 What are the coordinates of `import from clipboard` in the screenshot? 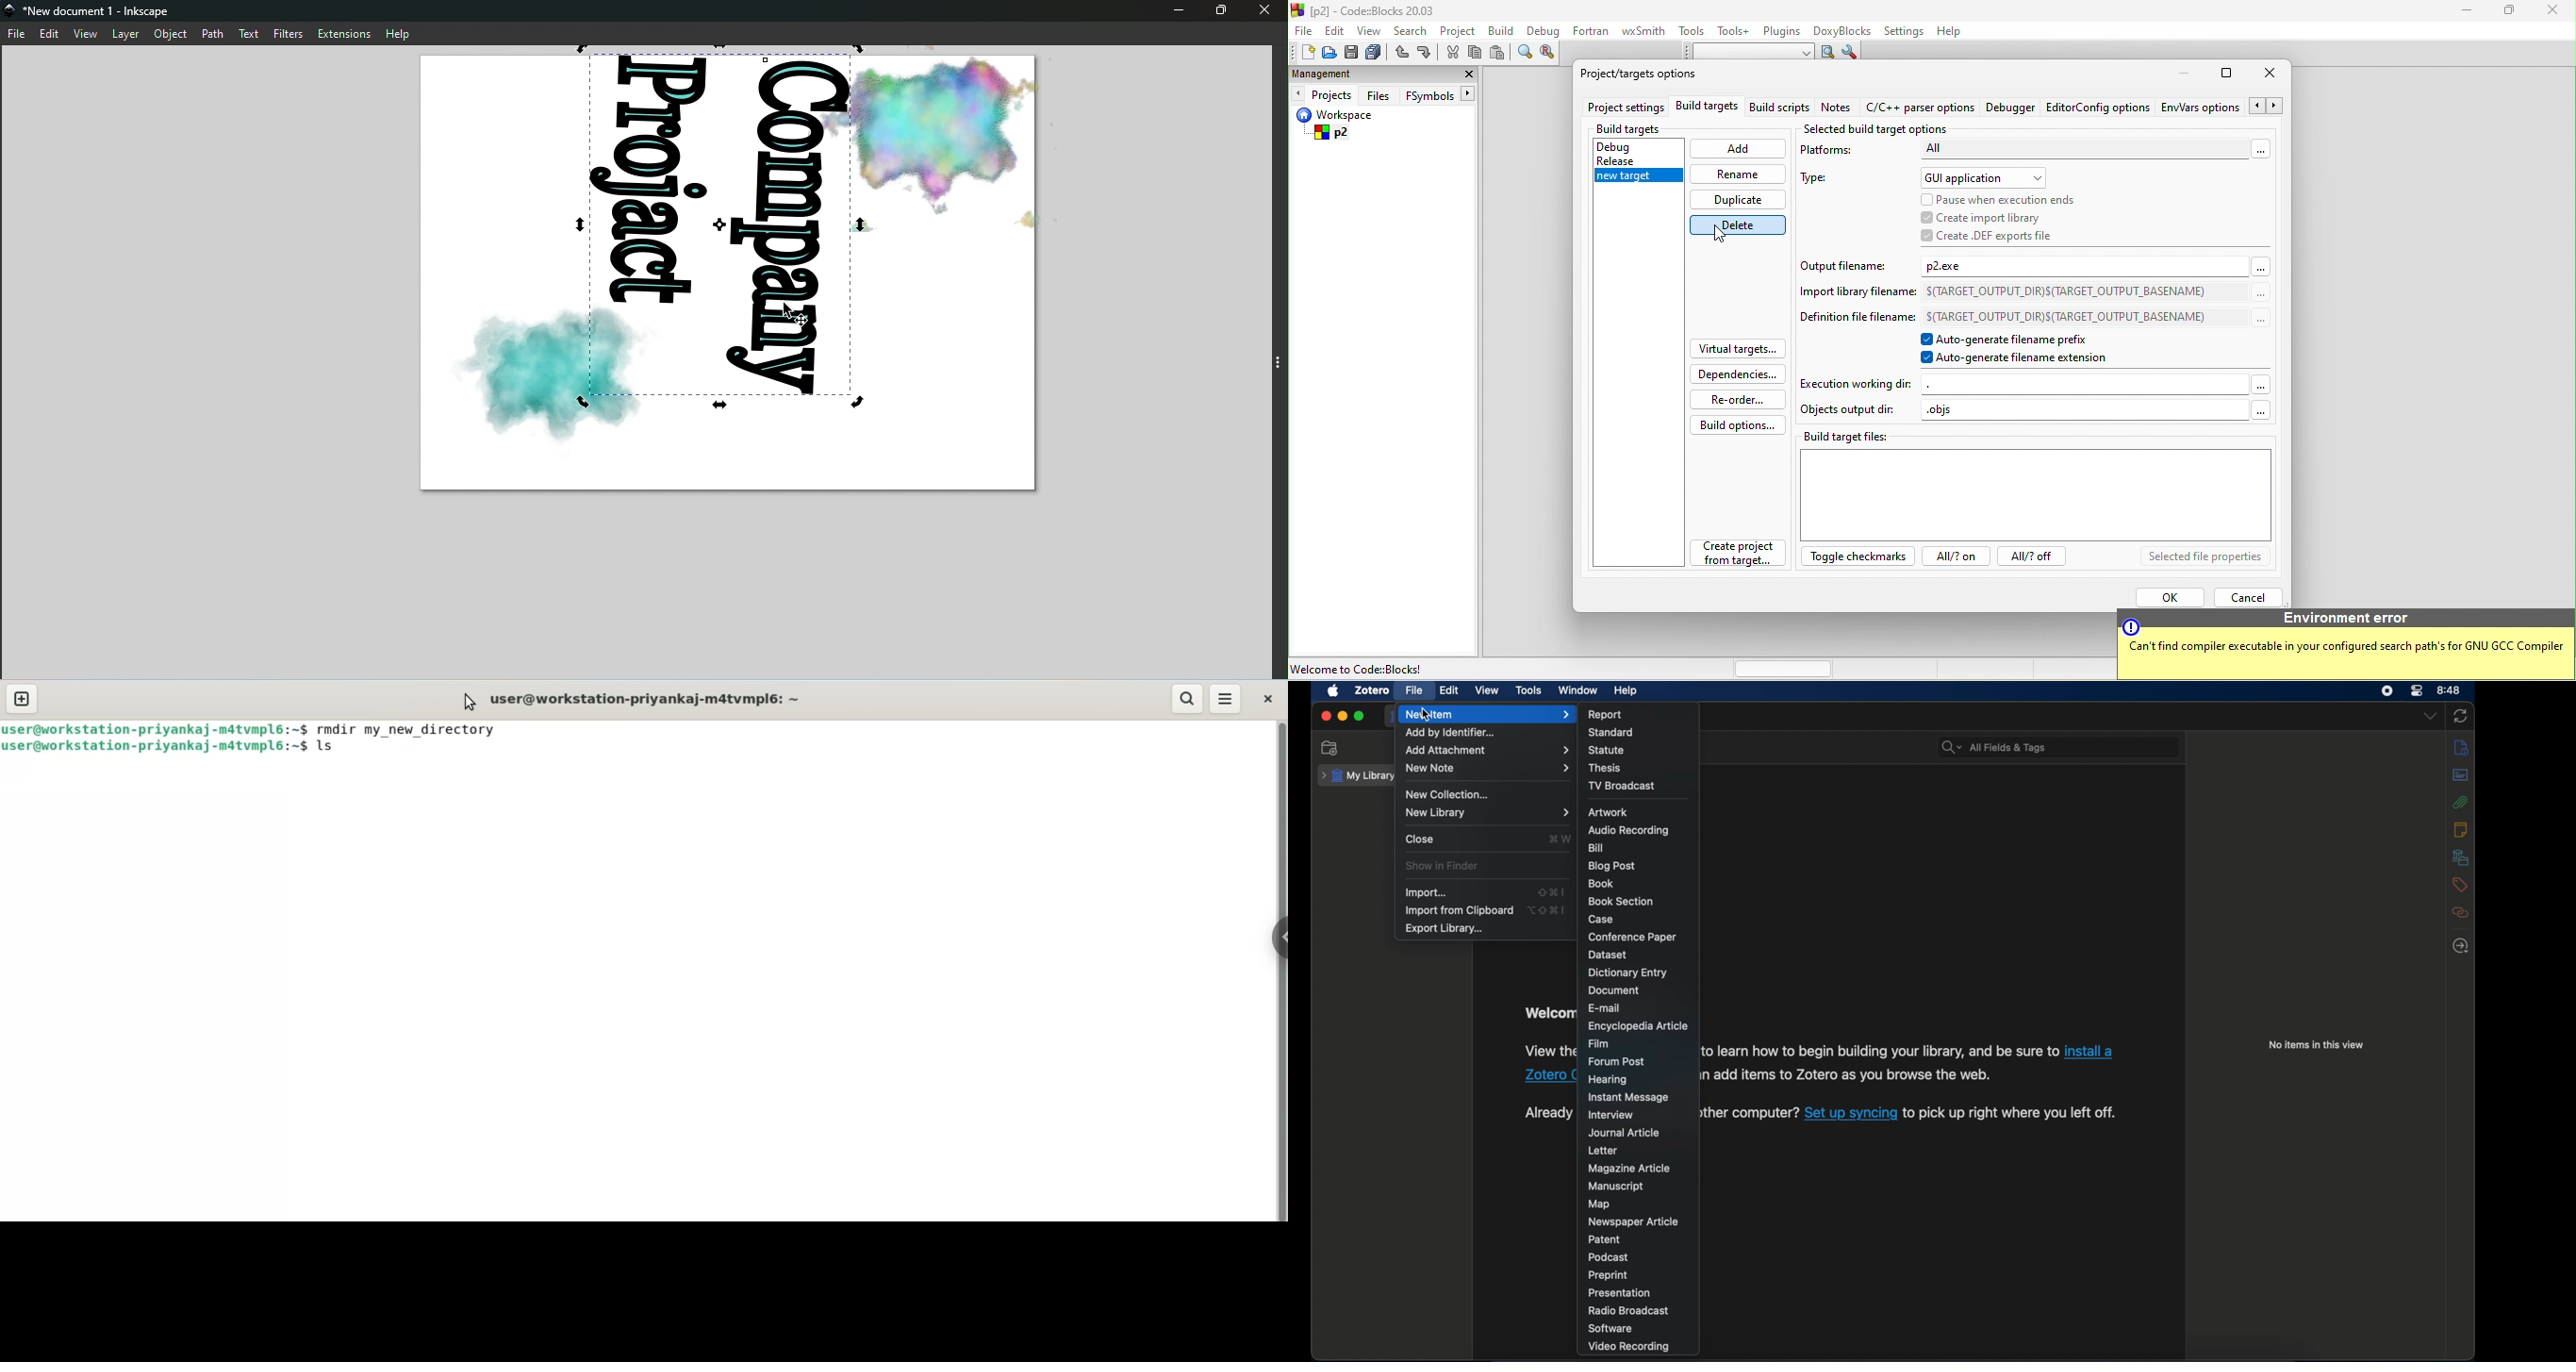 It's located at (1458, 910).